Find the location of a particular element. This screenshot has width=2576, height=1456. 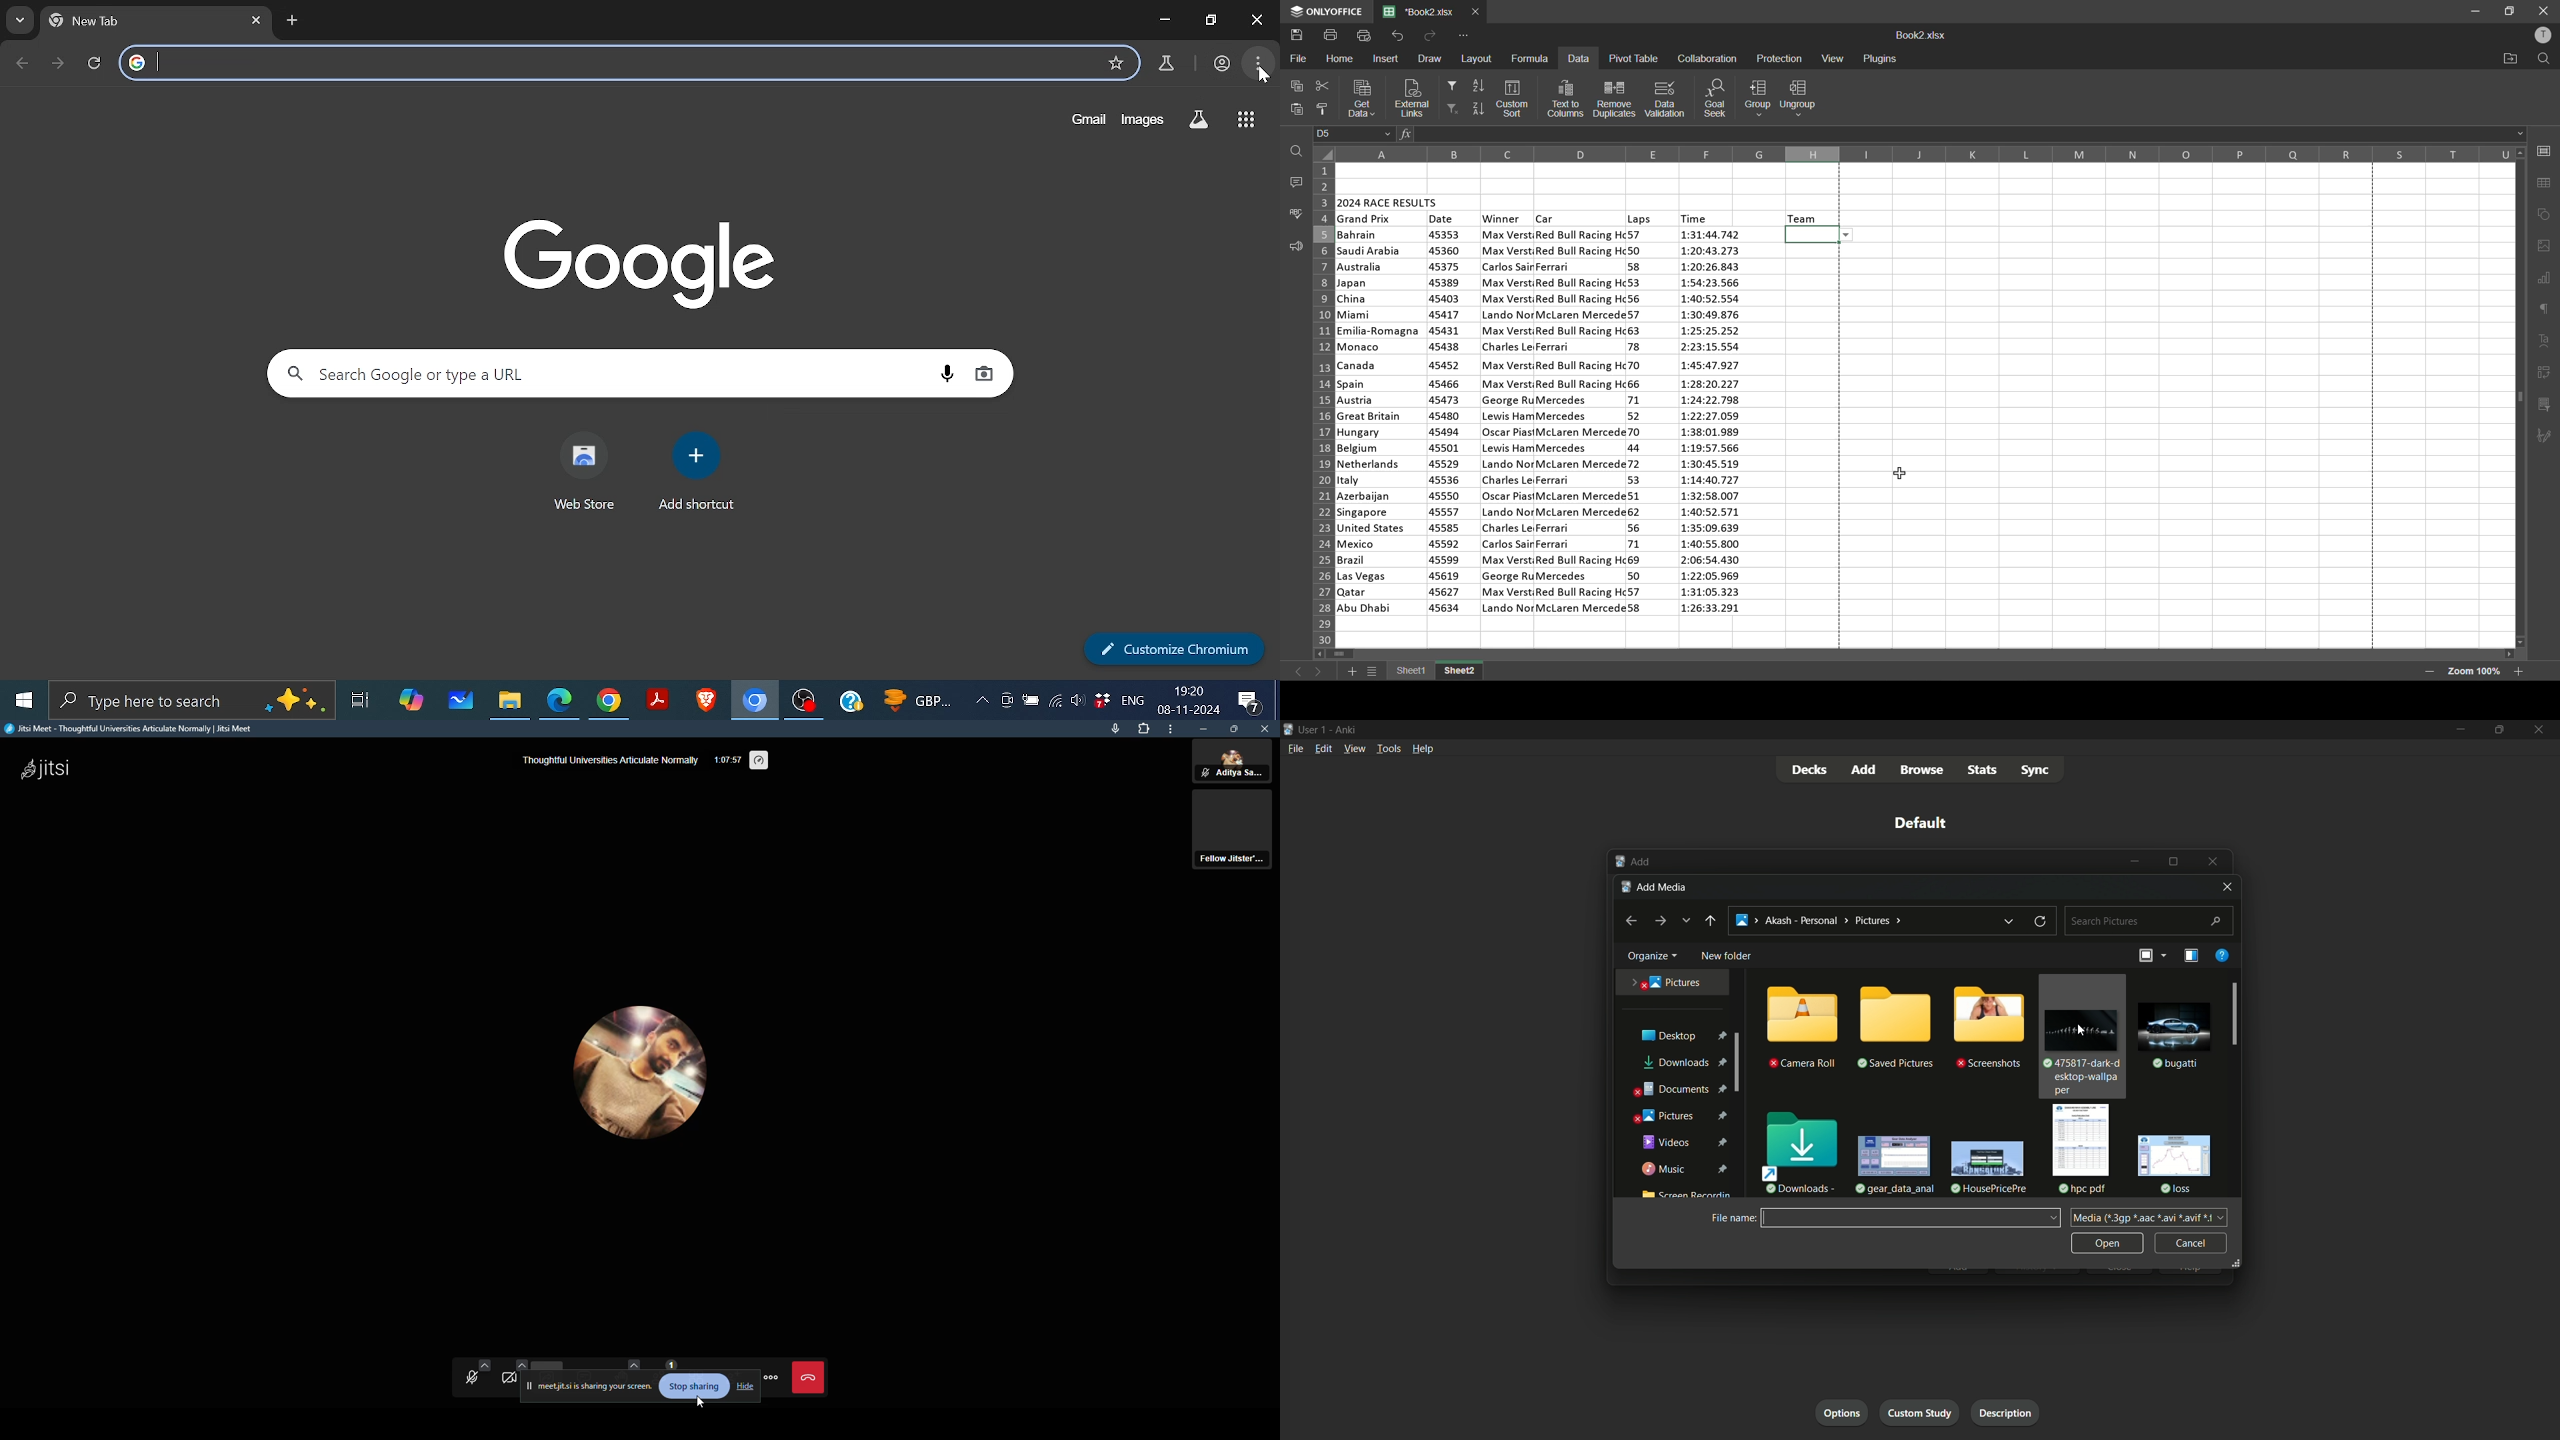

open is located at coordinates (2107, 1243).